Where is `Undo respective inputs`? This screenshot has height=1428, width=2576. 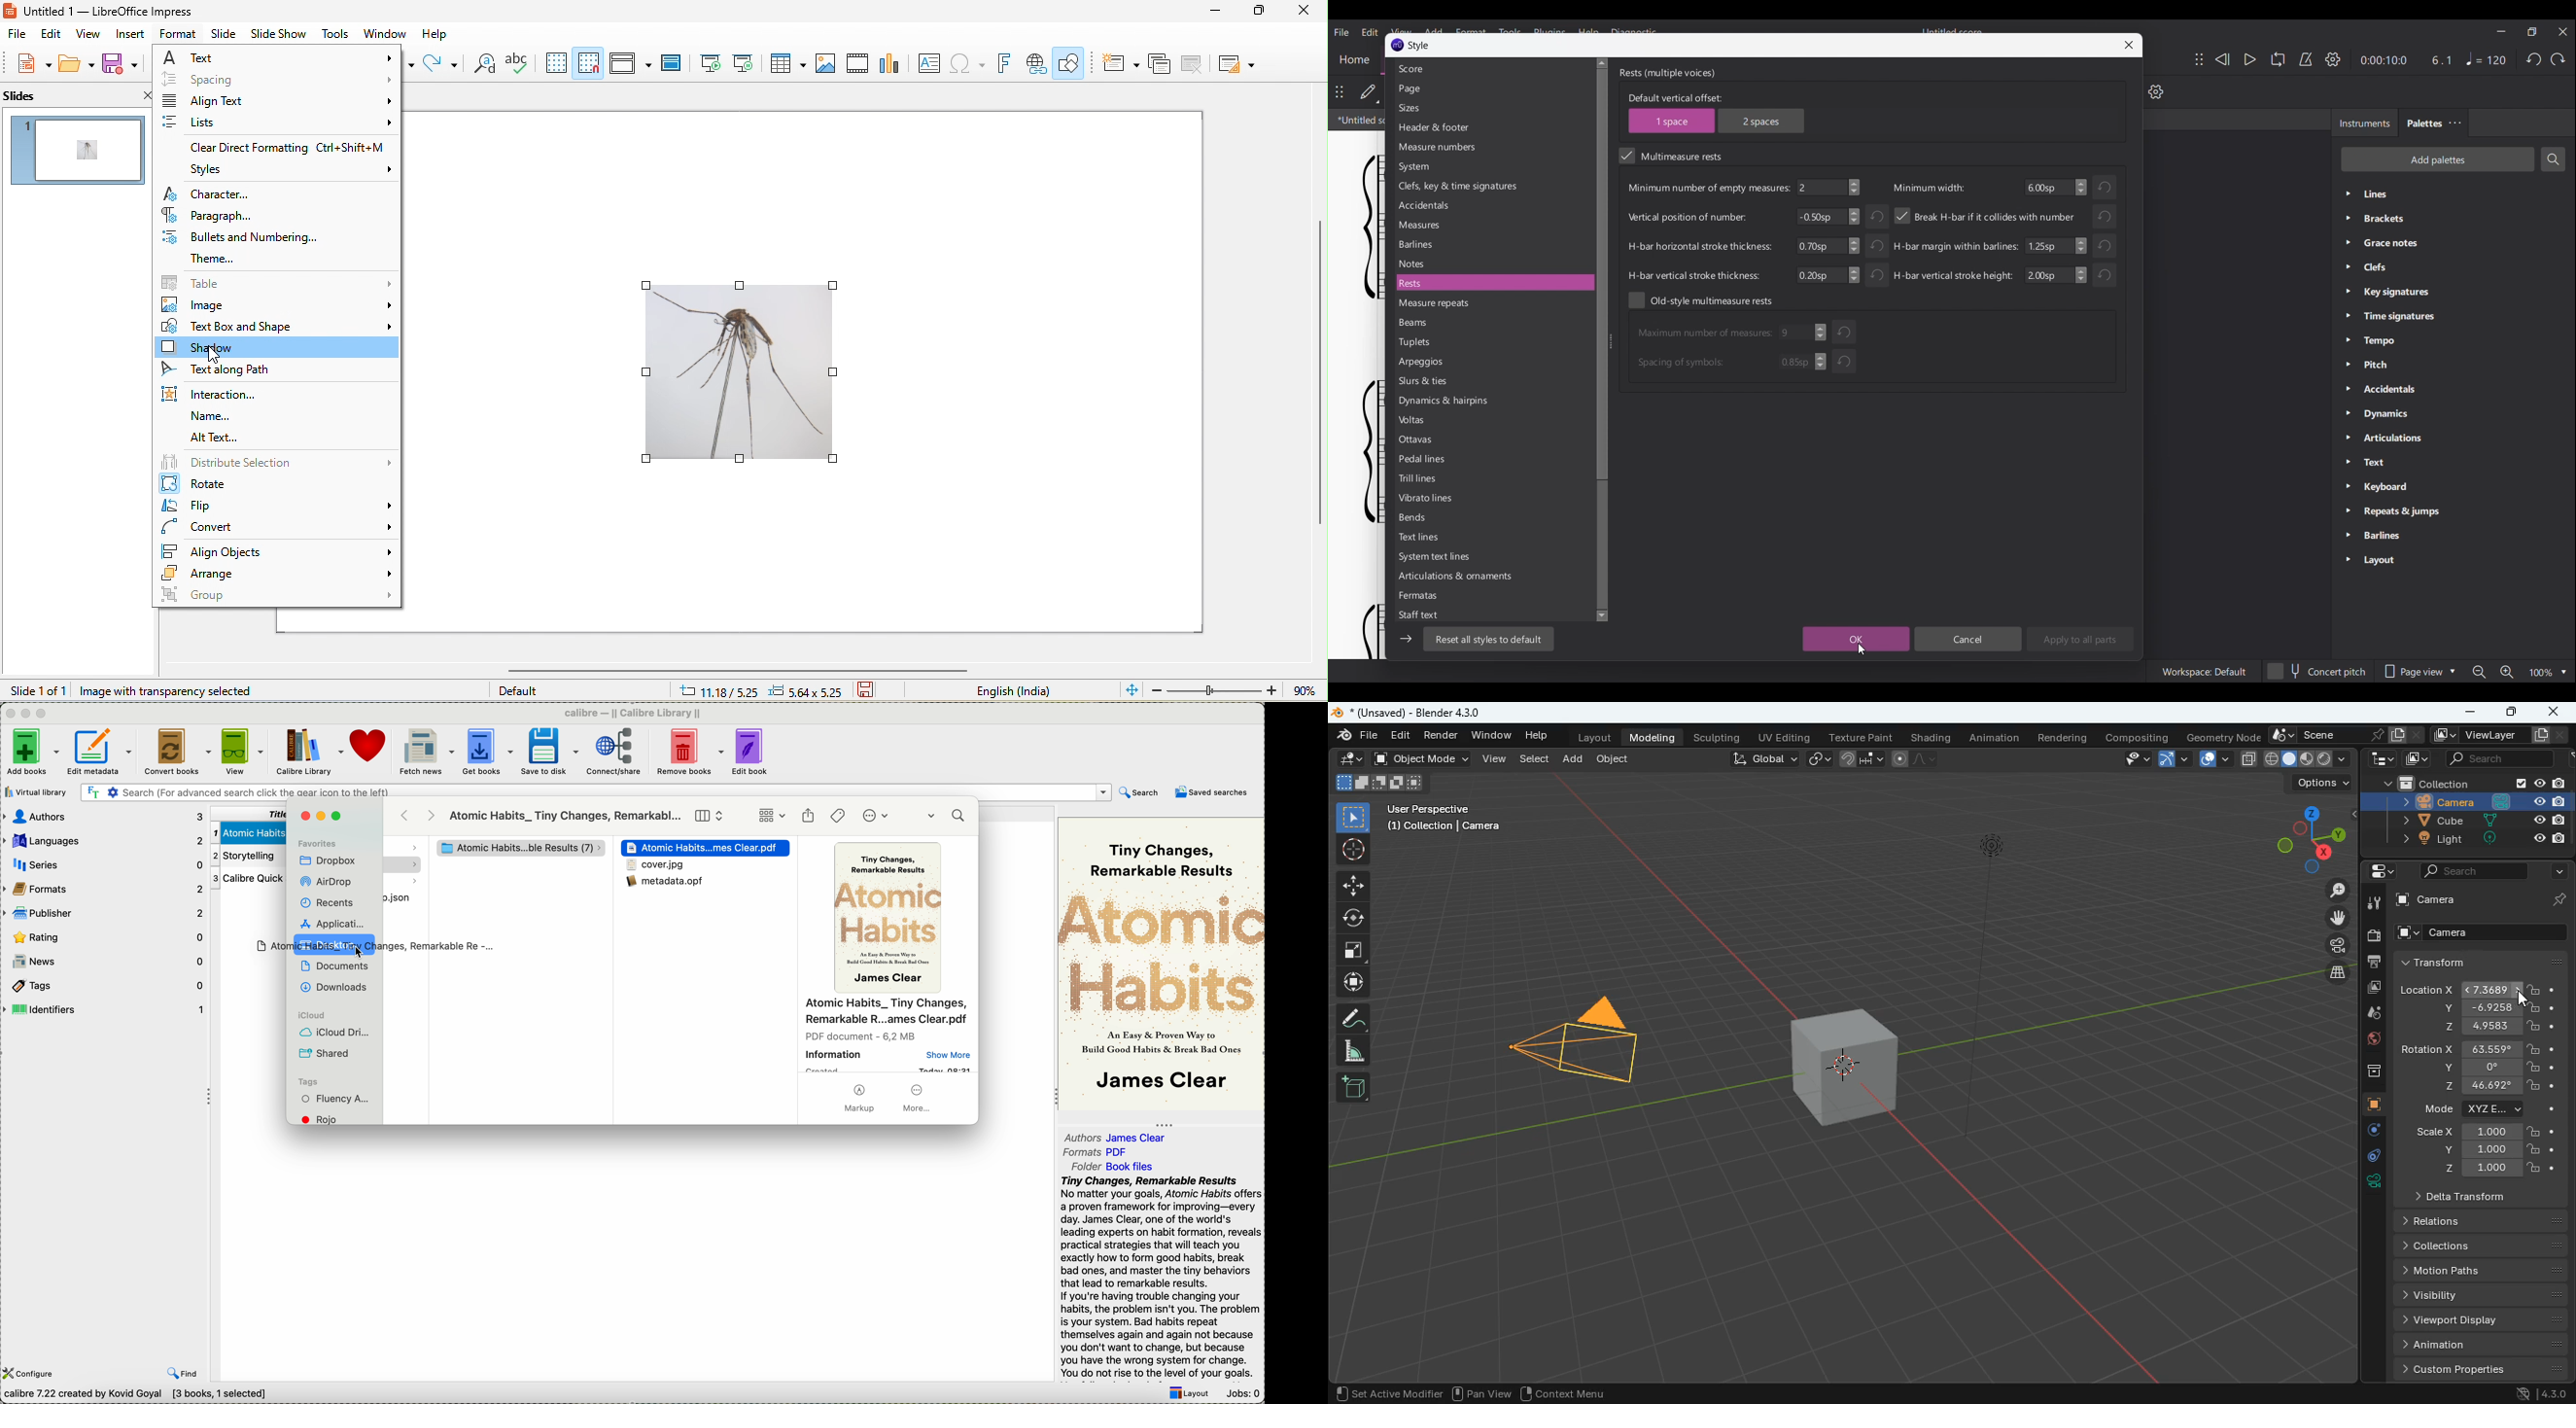
Undo respective inputs is located at coordinates (1844, 347).